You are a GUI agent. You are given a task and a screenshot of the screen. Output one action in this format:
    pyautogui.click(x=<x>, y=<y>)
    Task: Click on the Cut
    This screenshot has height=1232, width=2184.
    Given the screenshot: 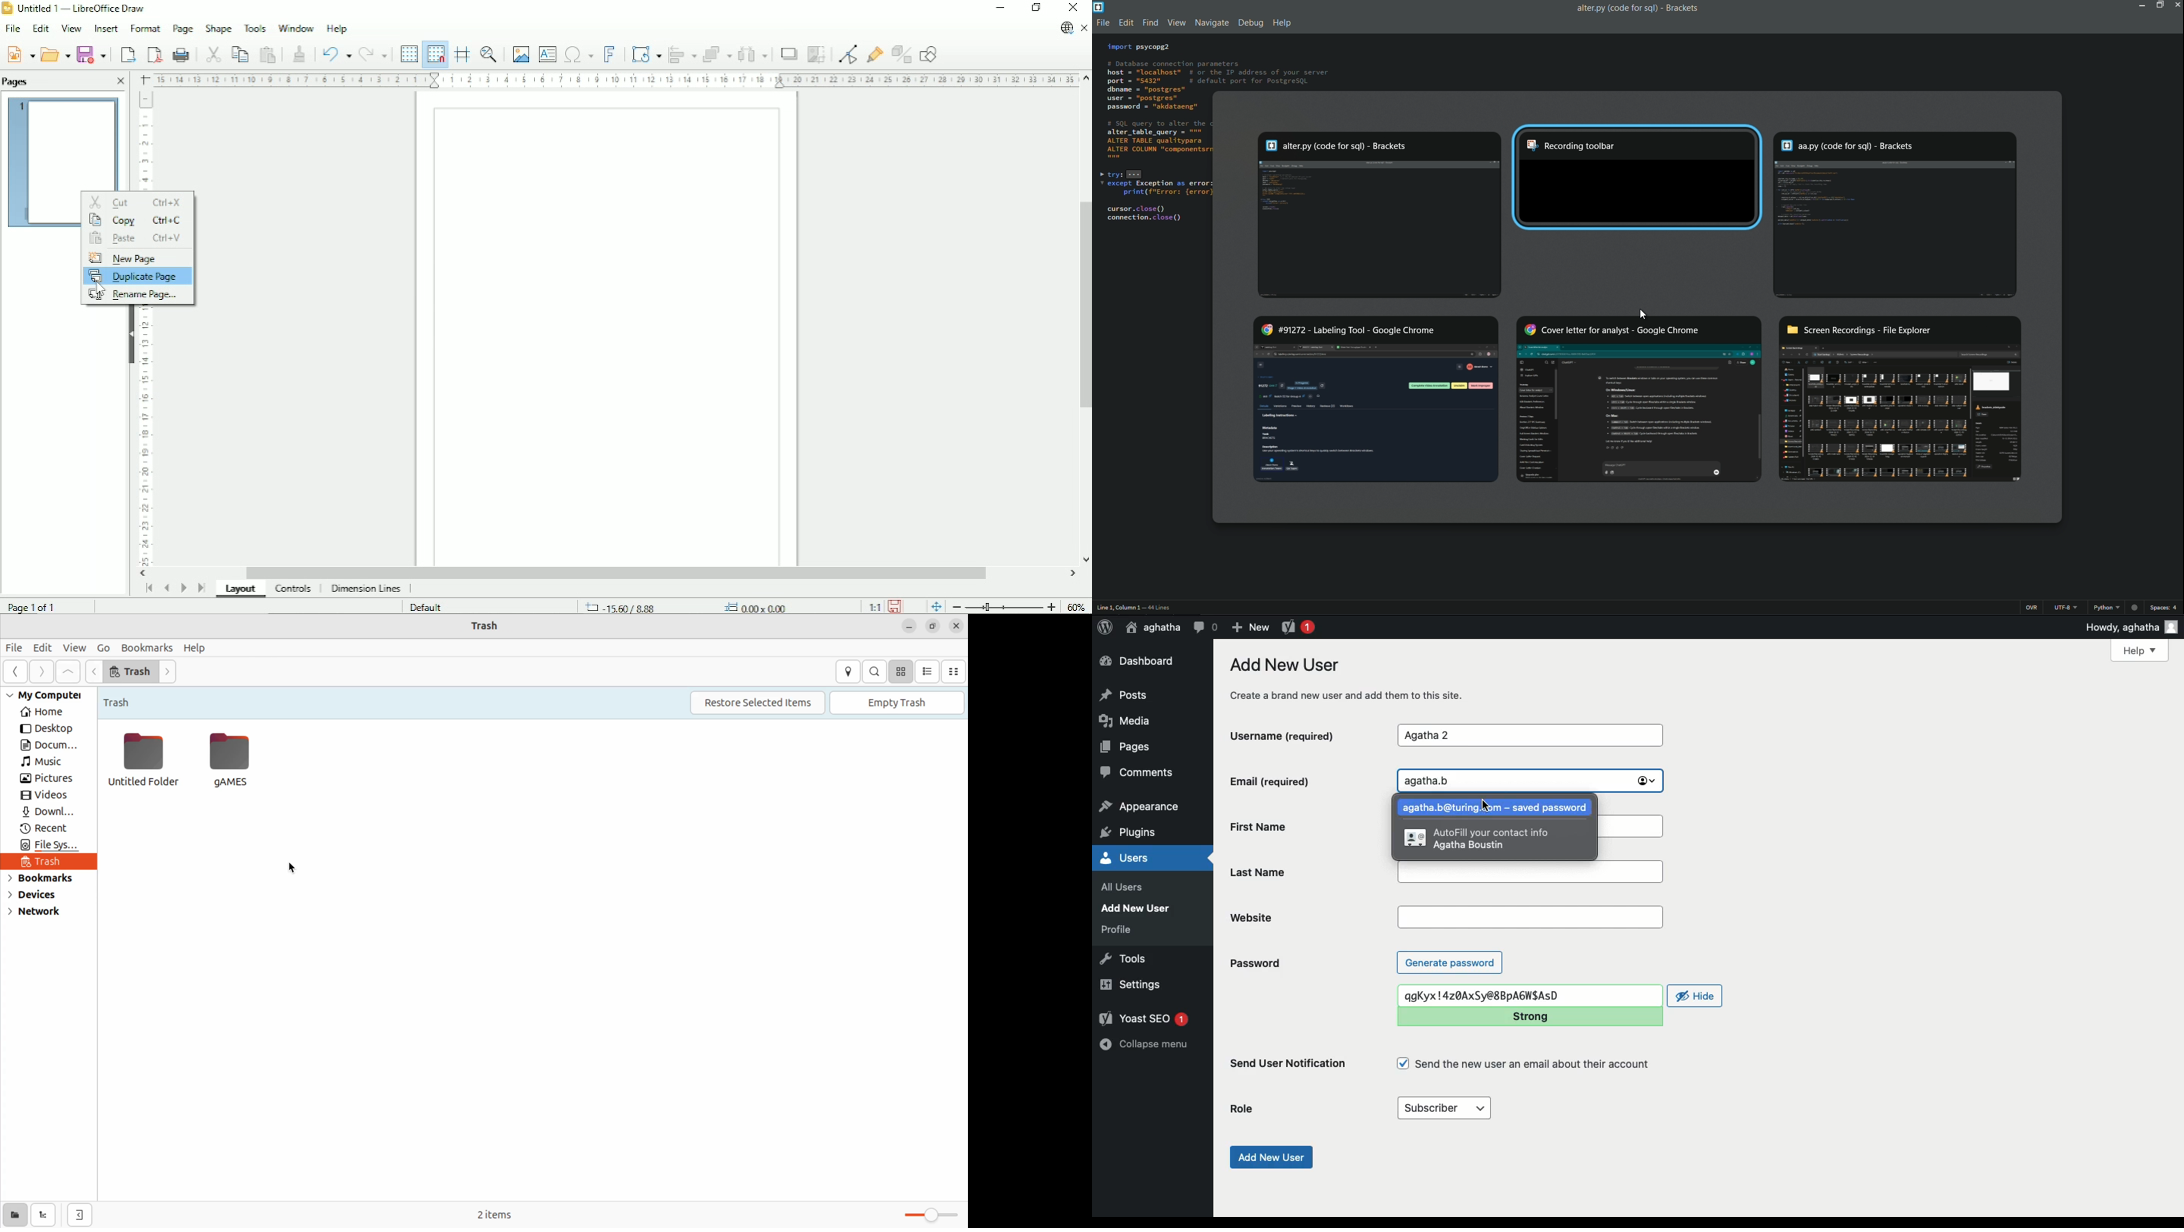 What is the action you would take?
    pyautogui.click(x=212, y=53)
    